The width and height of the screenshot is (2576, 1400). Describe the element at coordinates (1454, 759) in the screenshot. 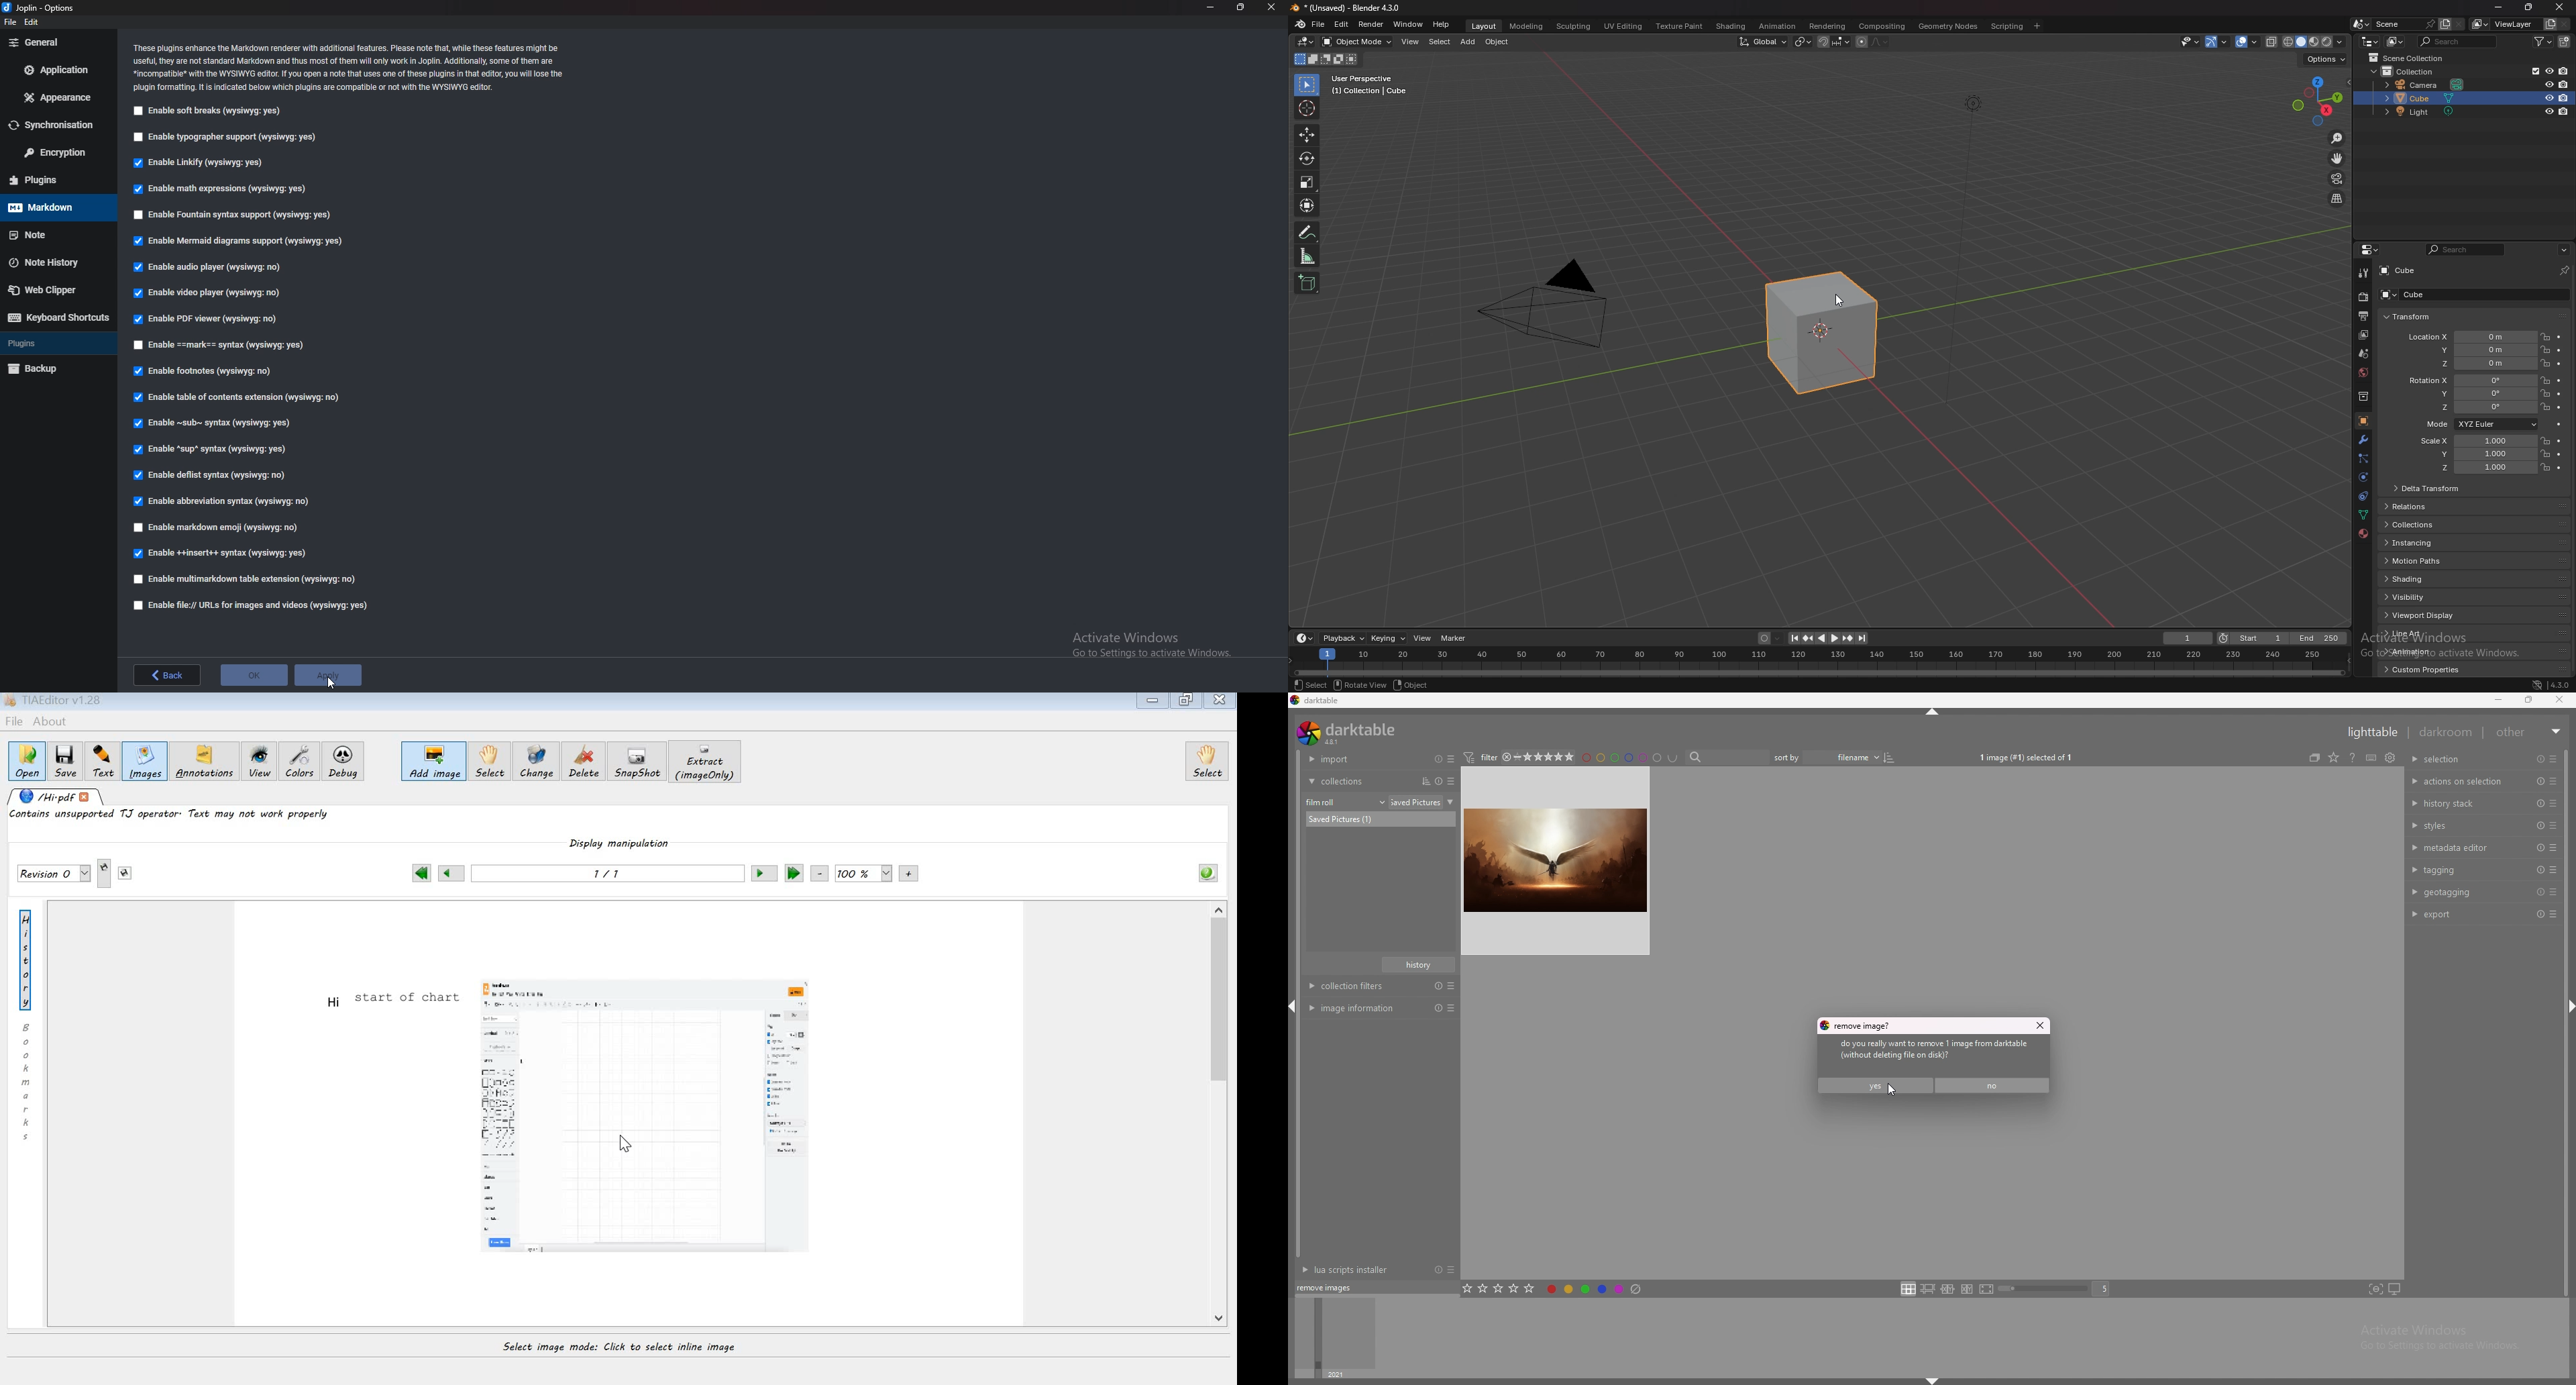

I see `presets` at that location.